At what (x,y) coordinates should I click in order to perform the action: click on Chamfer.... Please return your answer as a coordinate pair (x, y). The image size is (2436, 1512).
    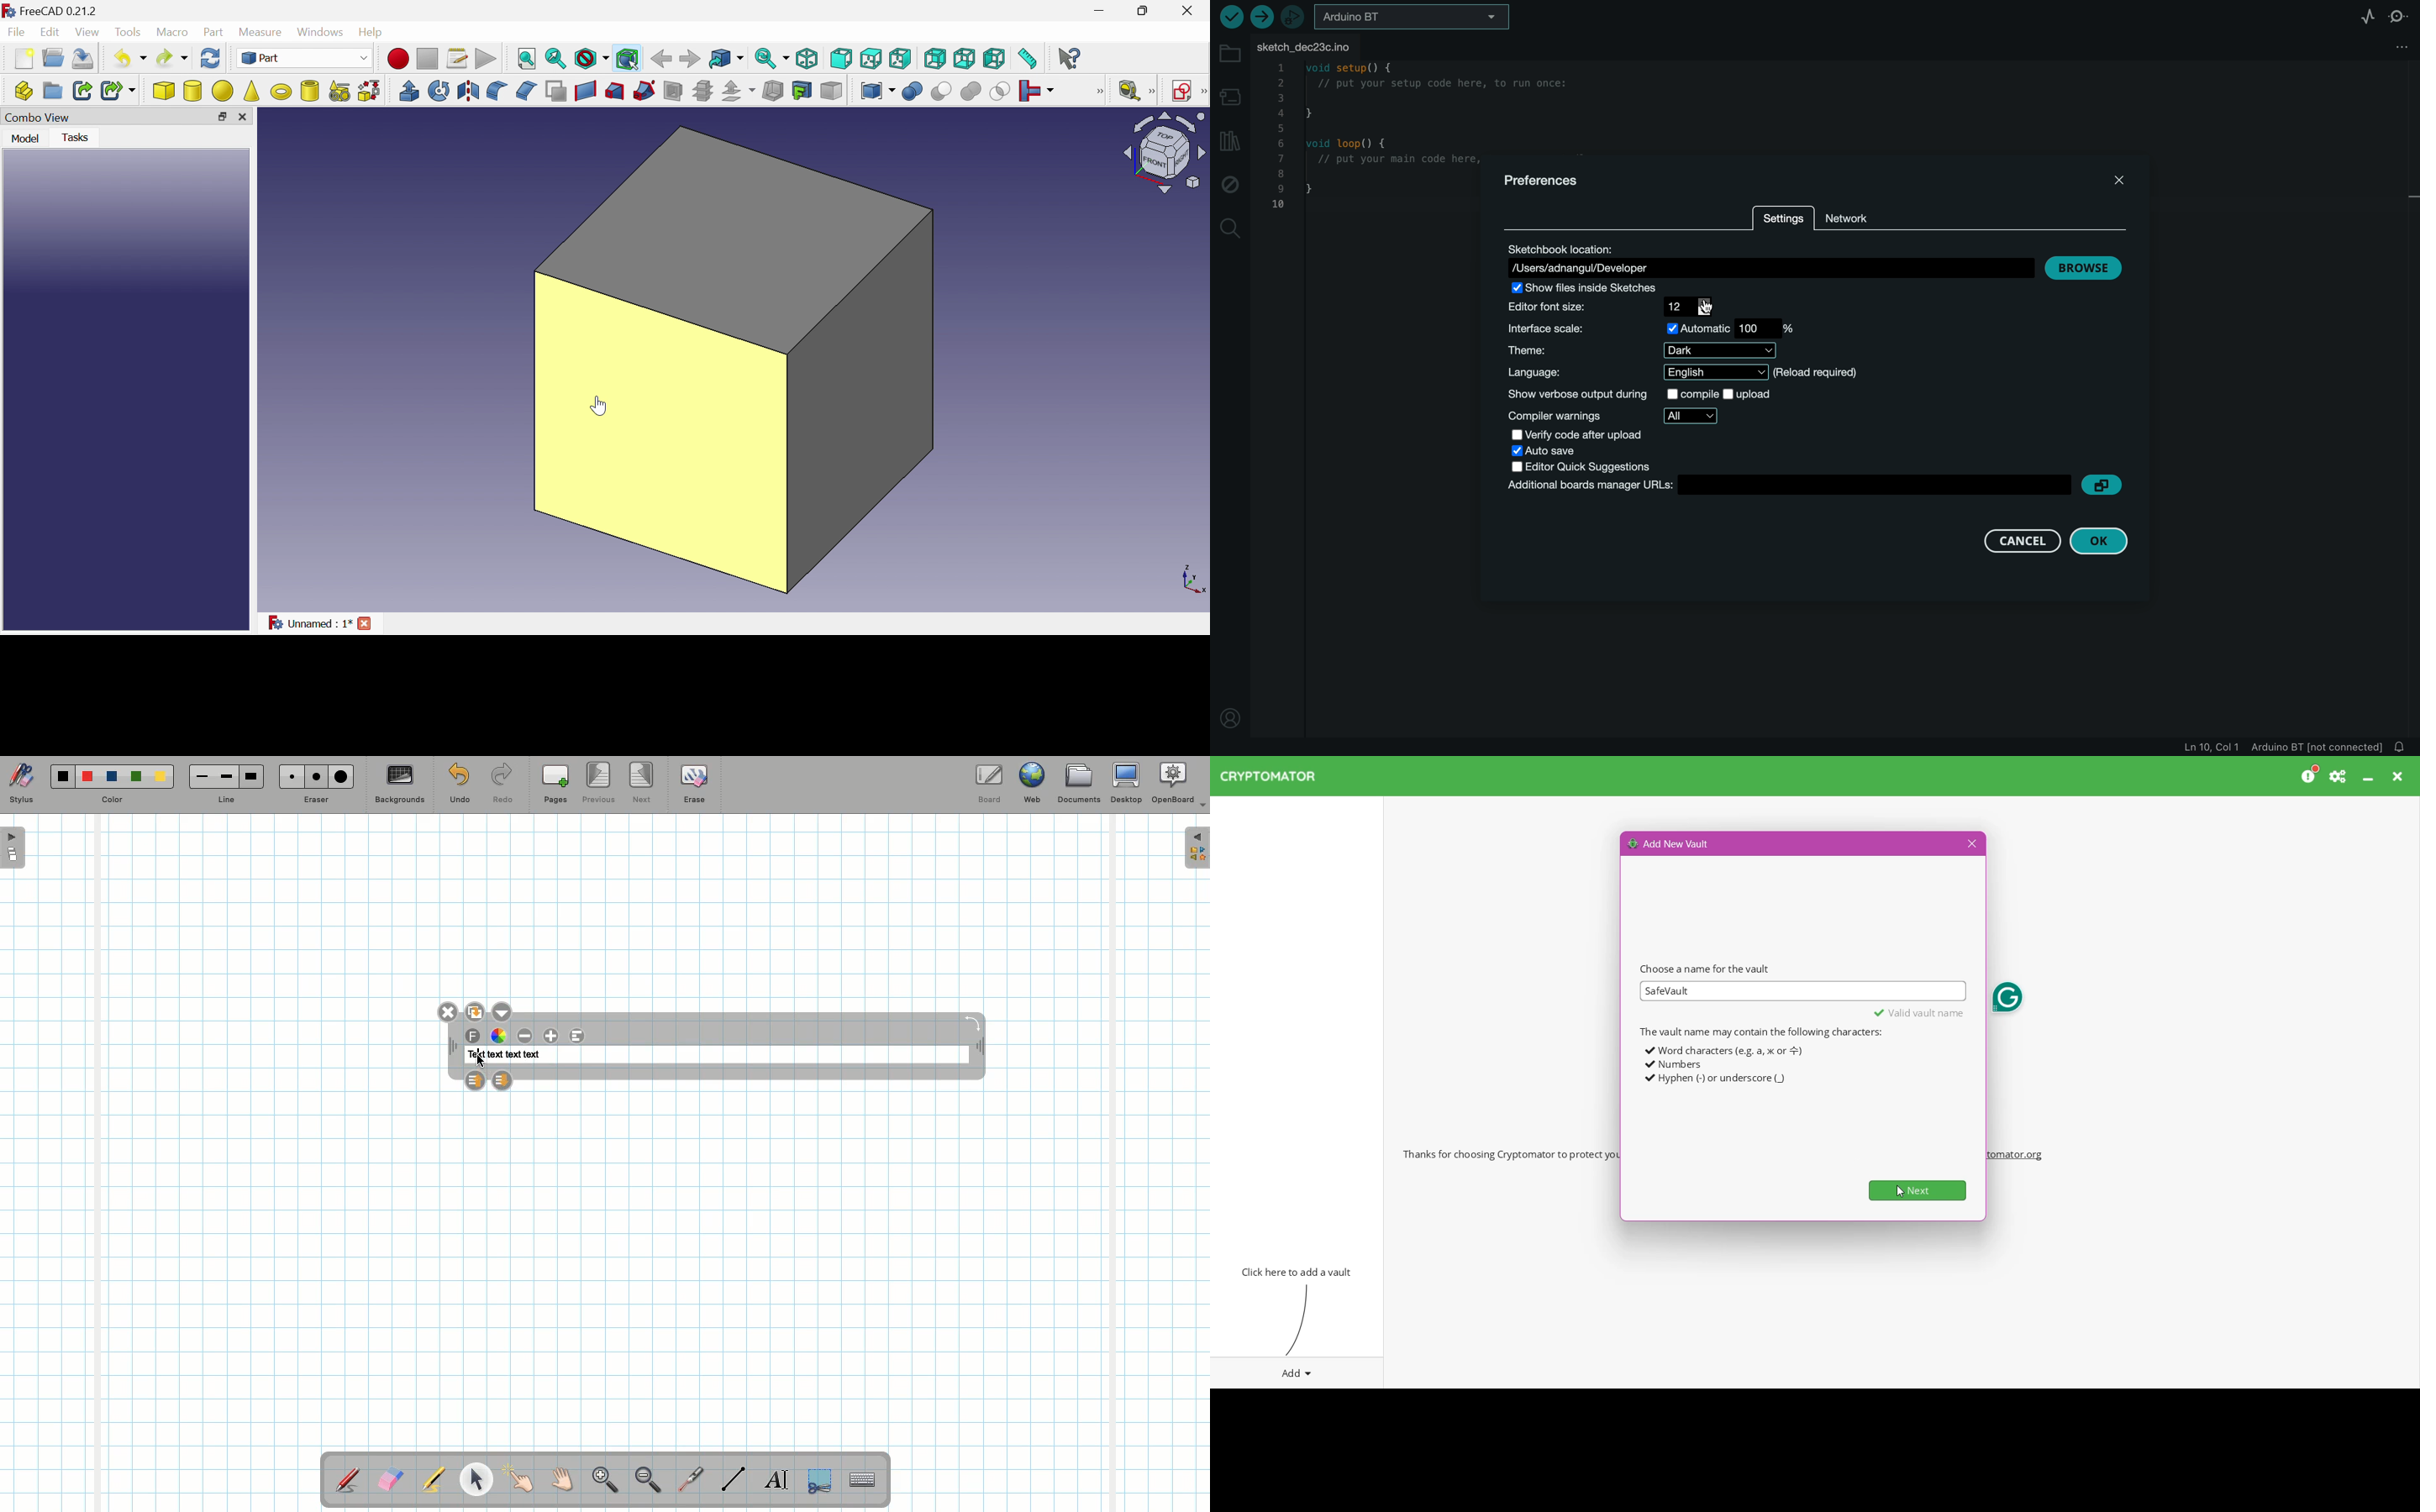
    Looking at the image, I should click on (525, 89).